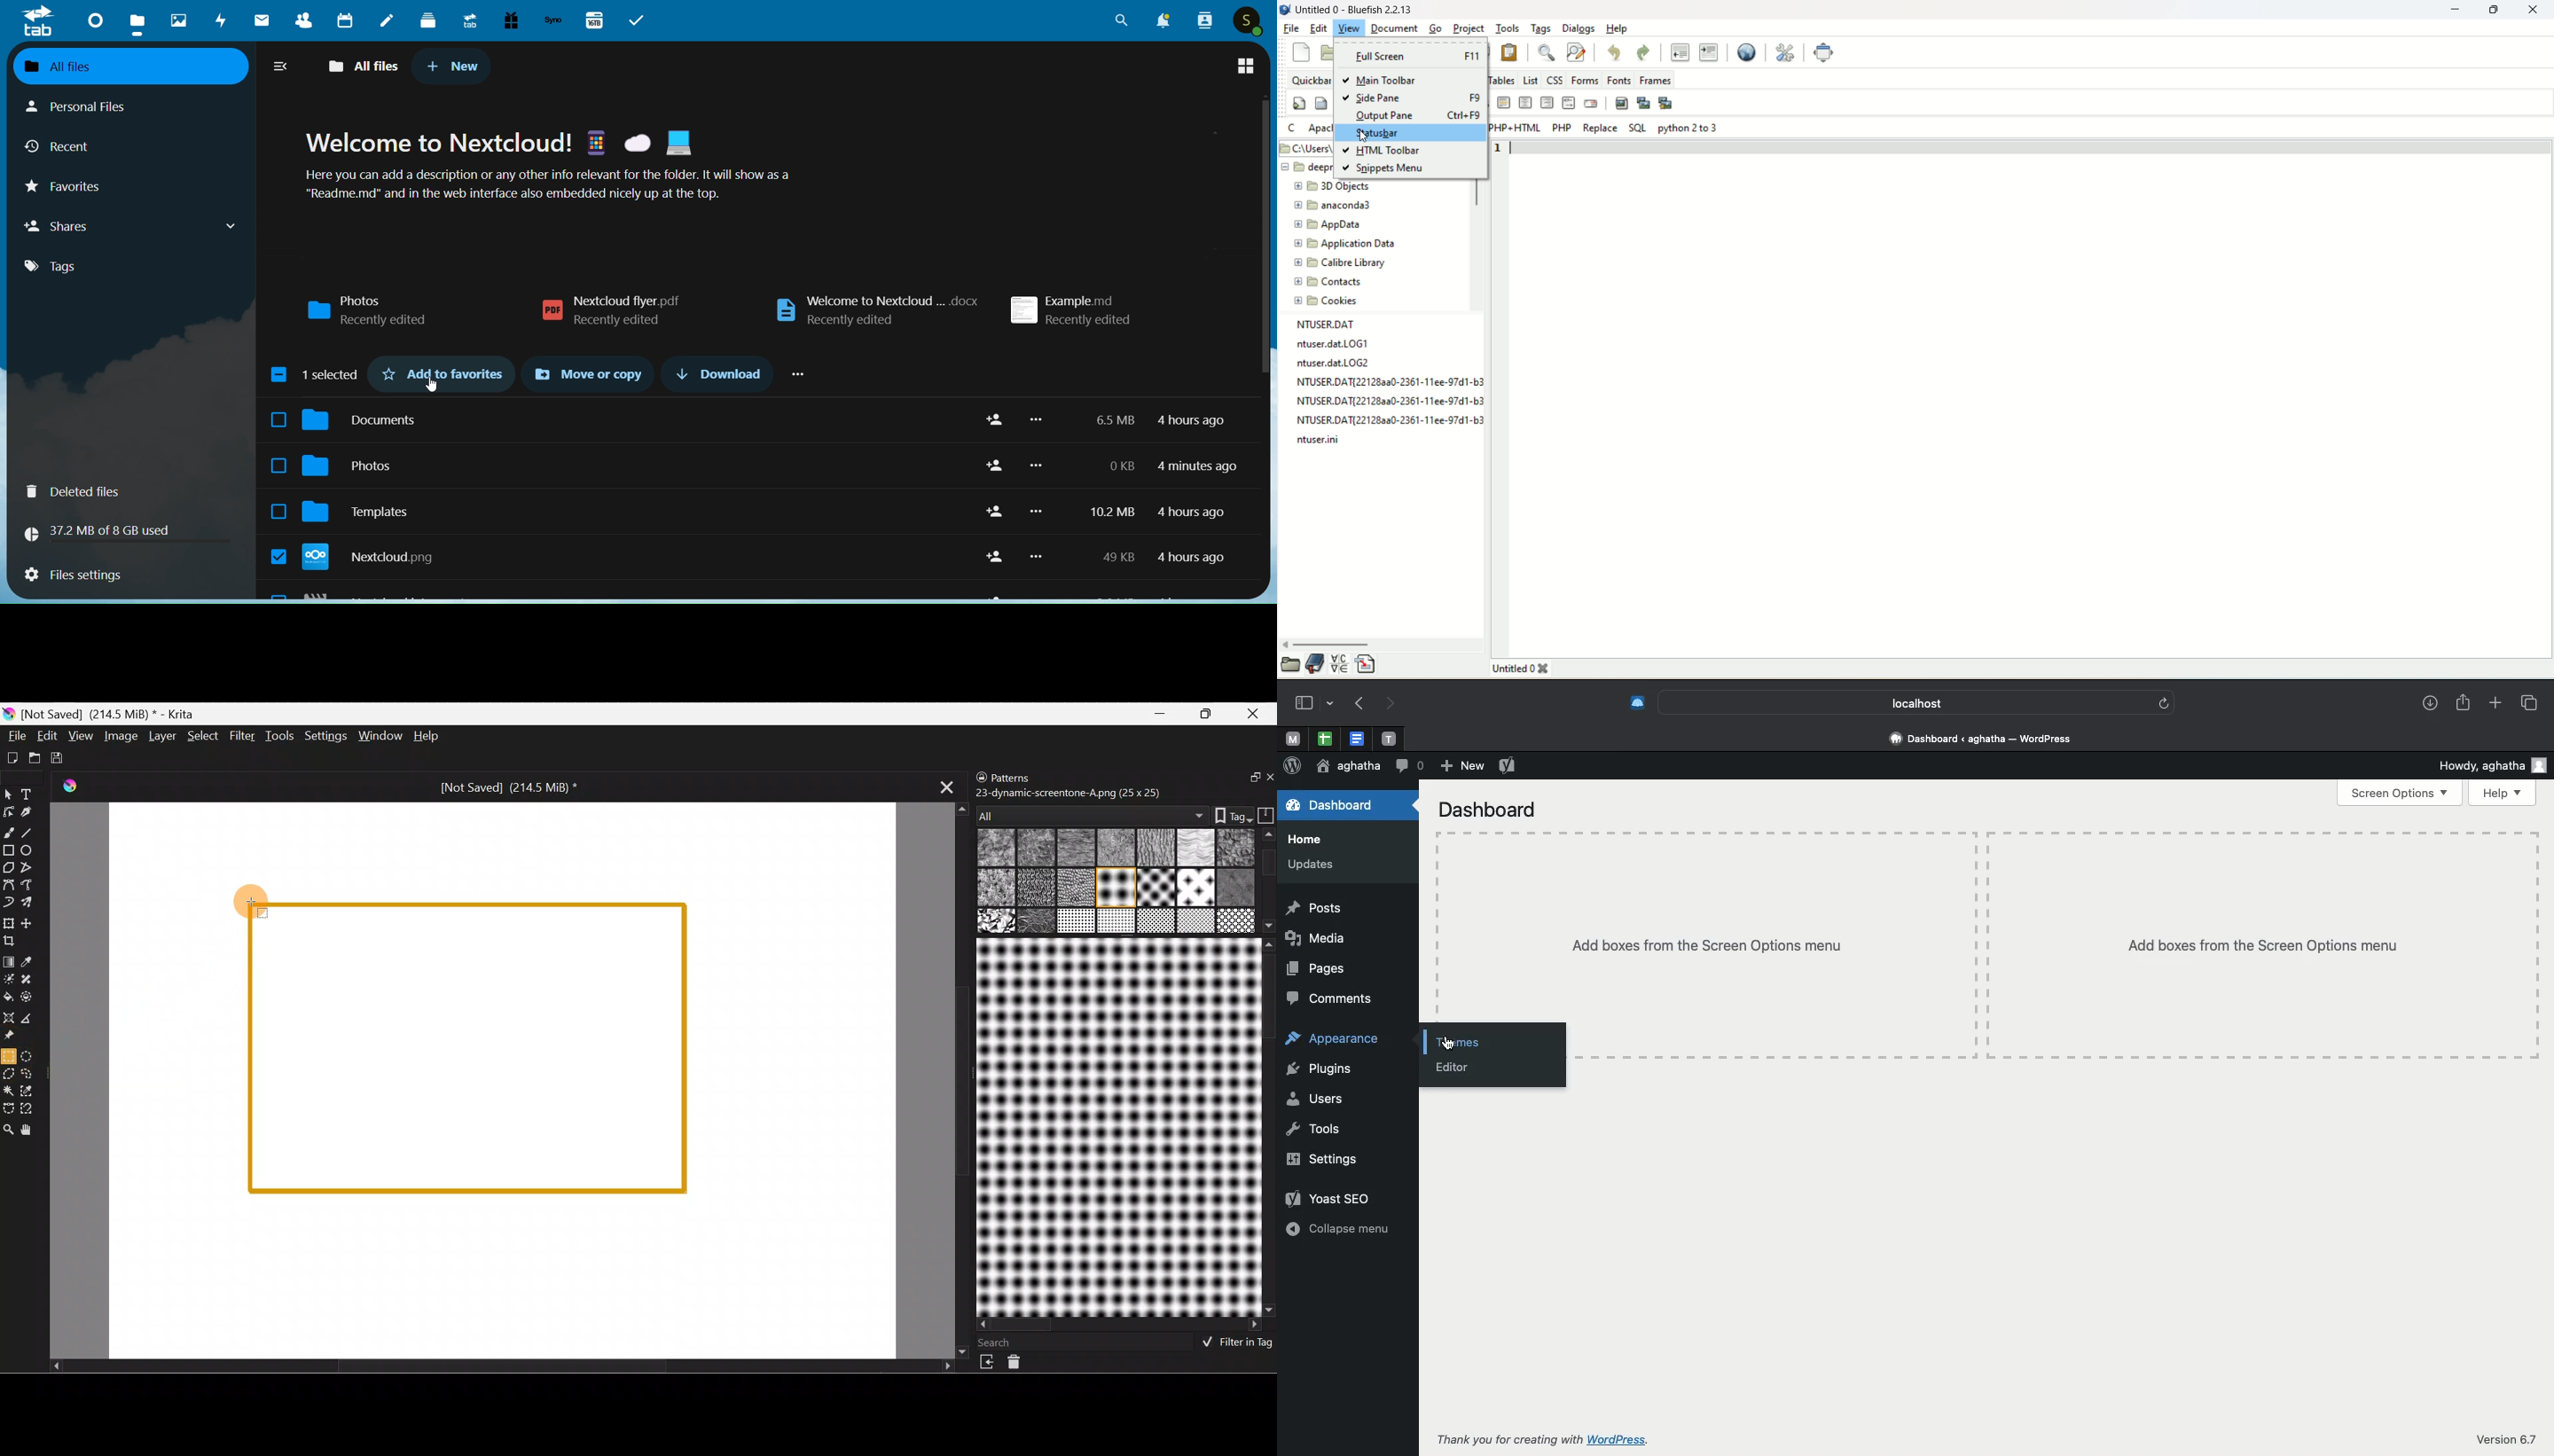  What do you see at coordinates (15, 735) in the screenshot?
I see `File` at bounding box center [15, 735].